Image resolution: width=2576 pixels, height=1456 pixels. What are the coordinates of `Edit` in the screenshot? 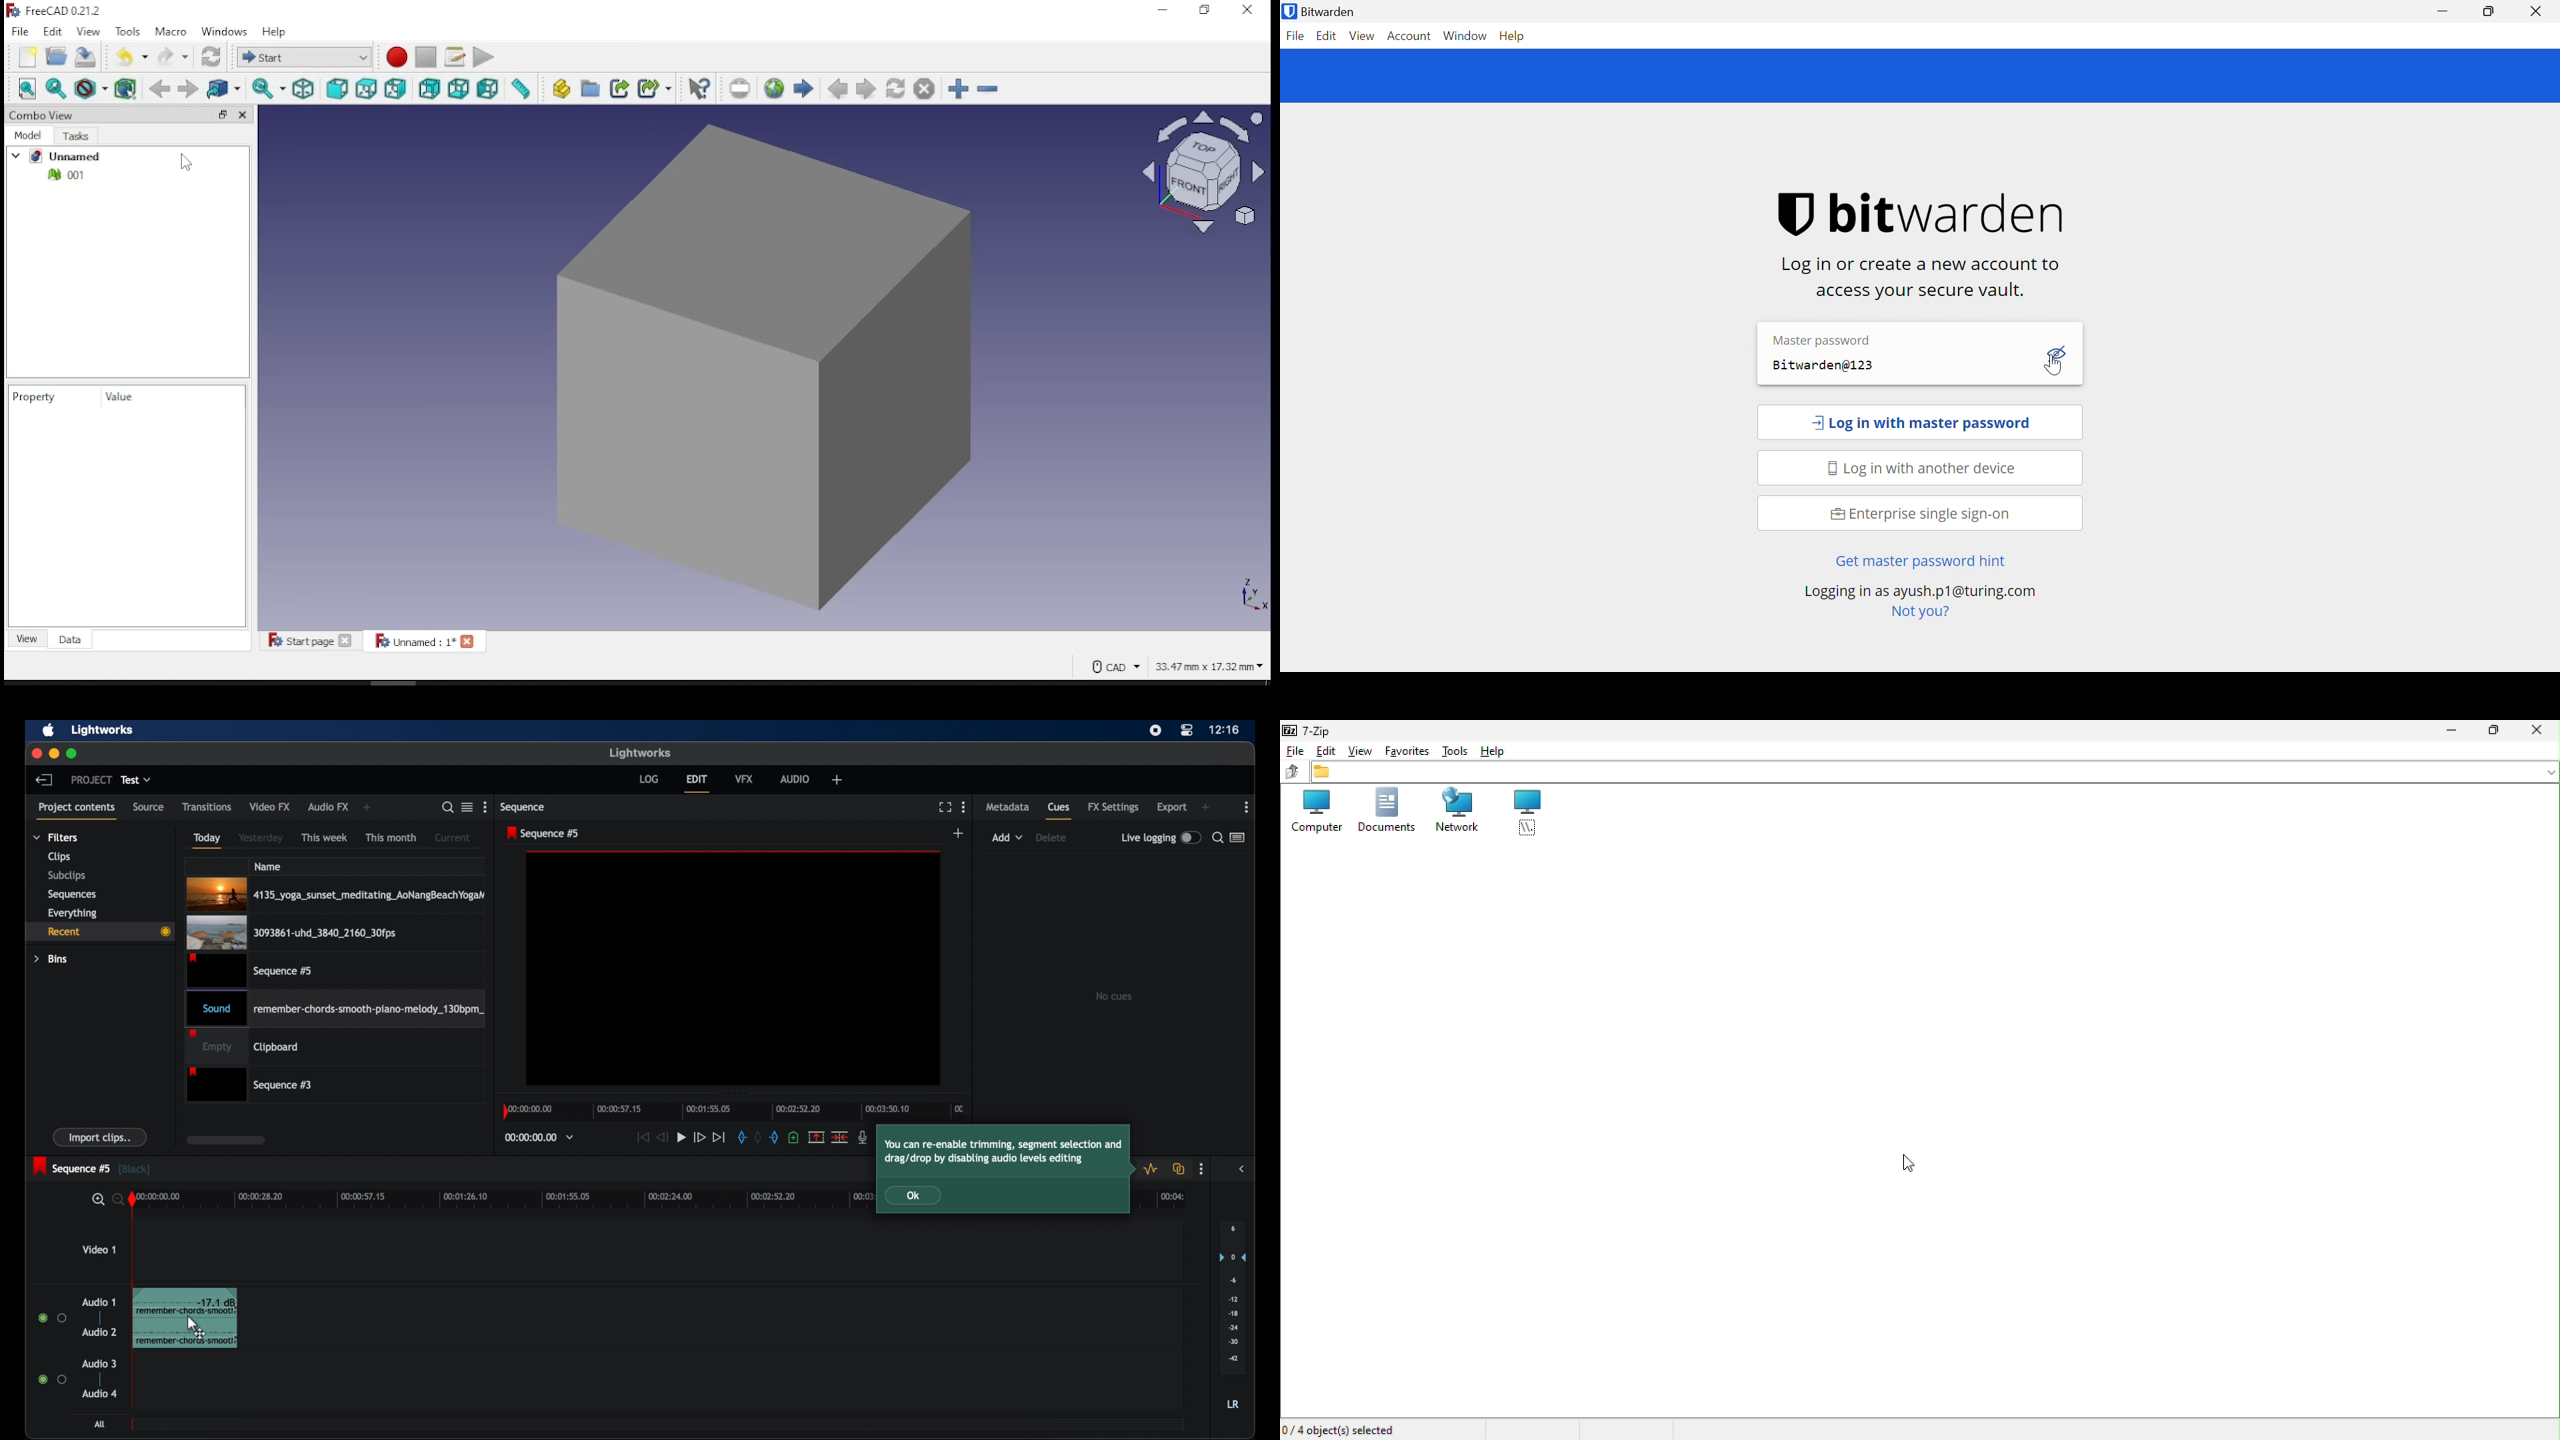 It's located at (1329, 37).